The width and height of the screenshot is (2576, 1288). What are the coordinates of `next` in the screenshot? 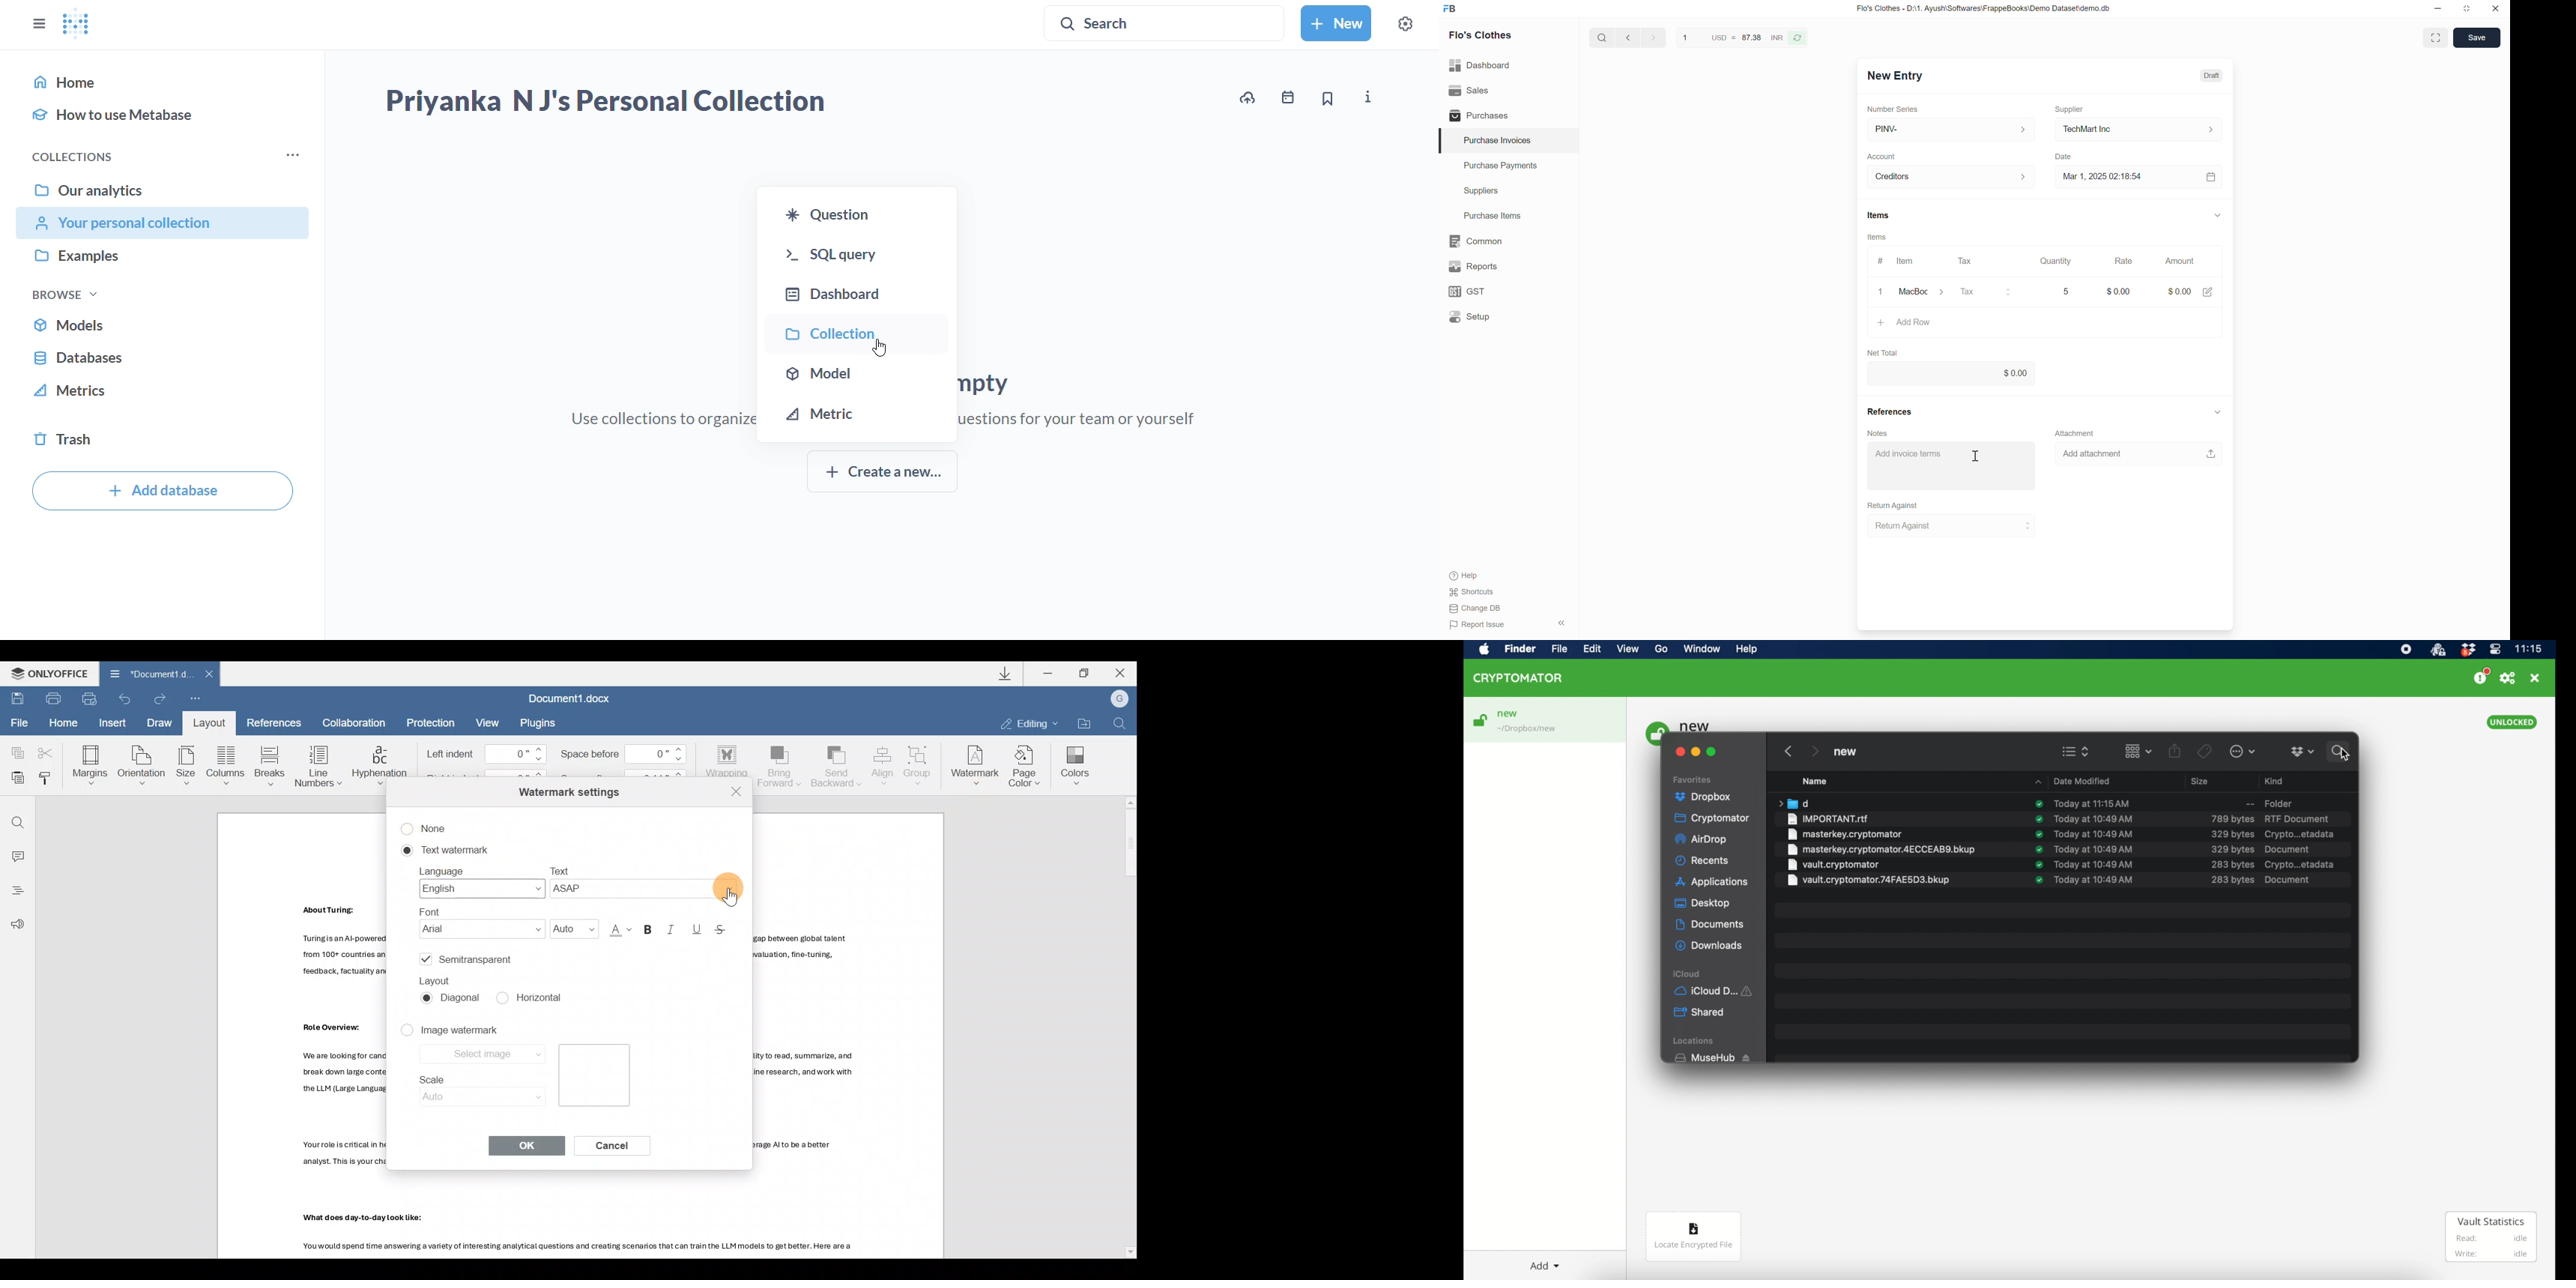 It's located at (1655, 37).